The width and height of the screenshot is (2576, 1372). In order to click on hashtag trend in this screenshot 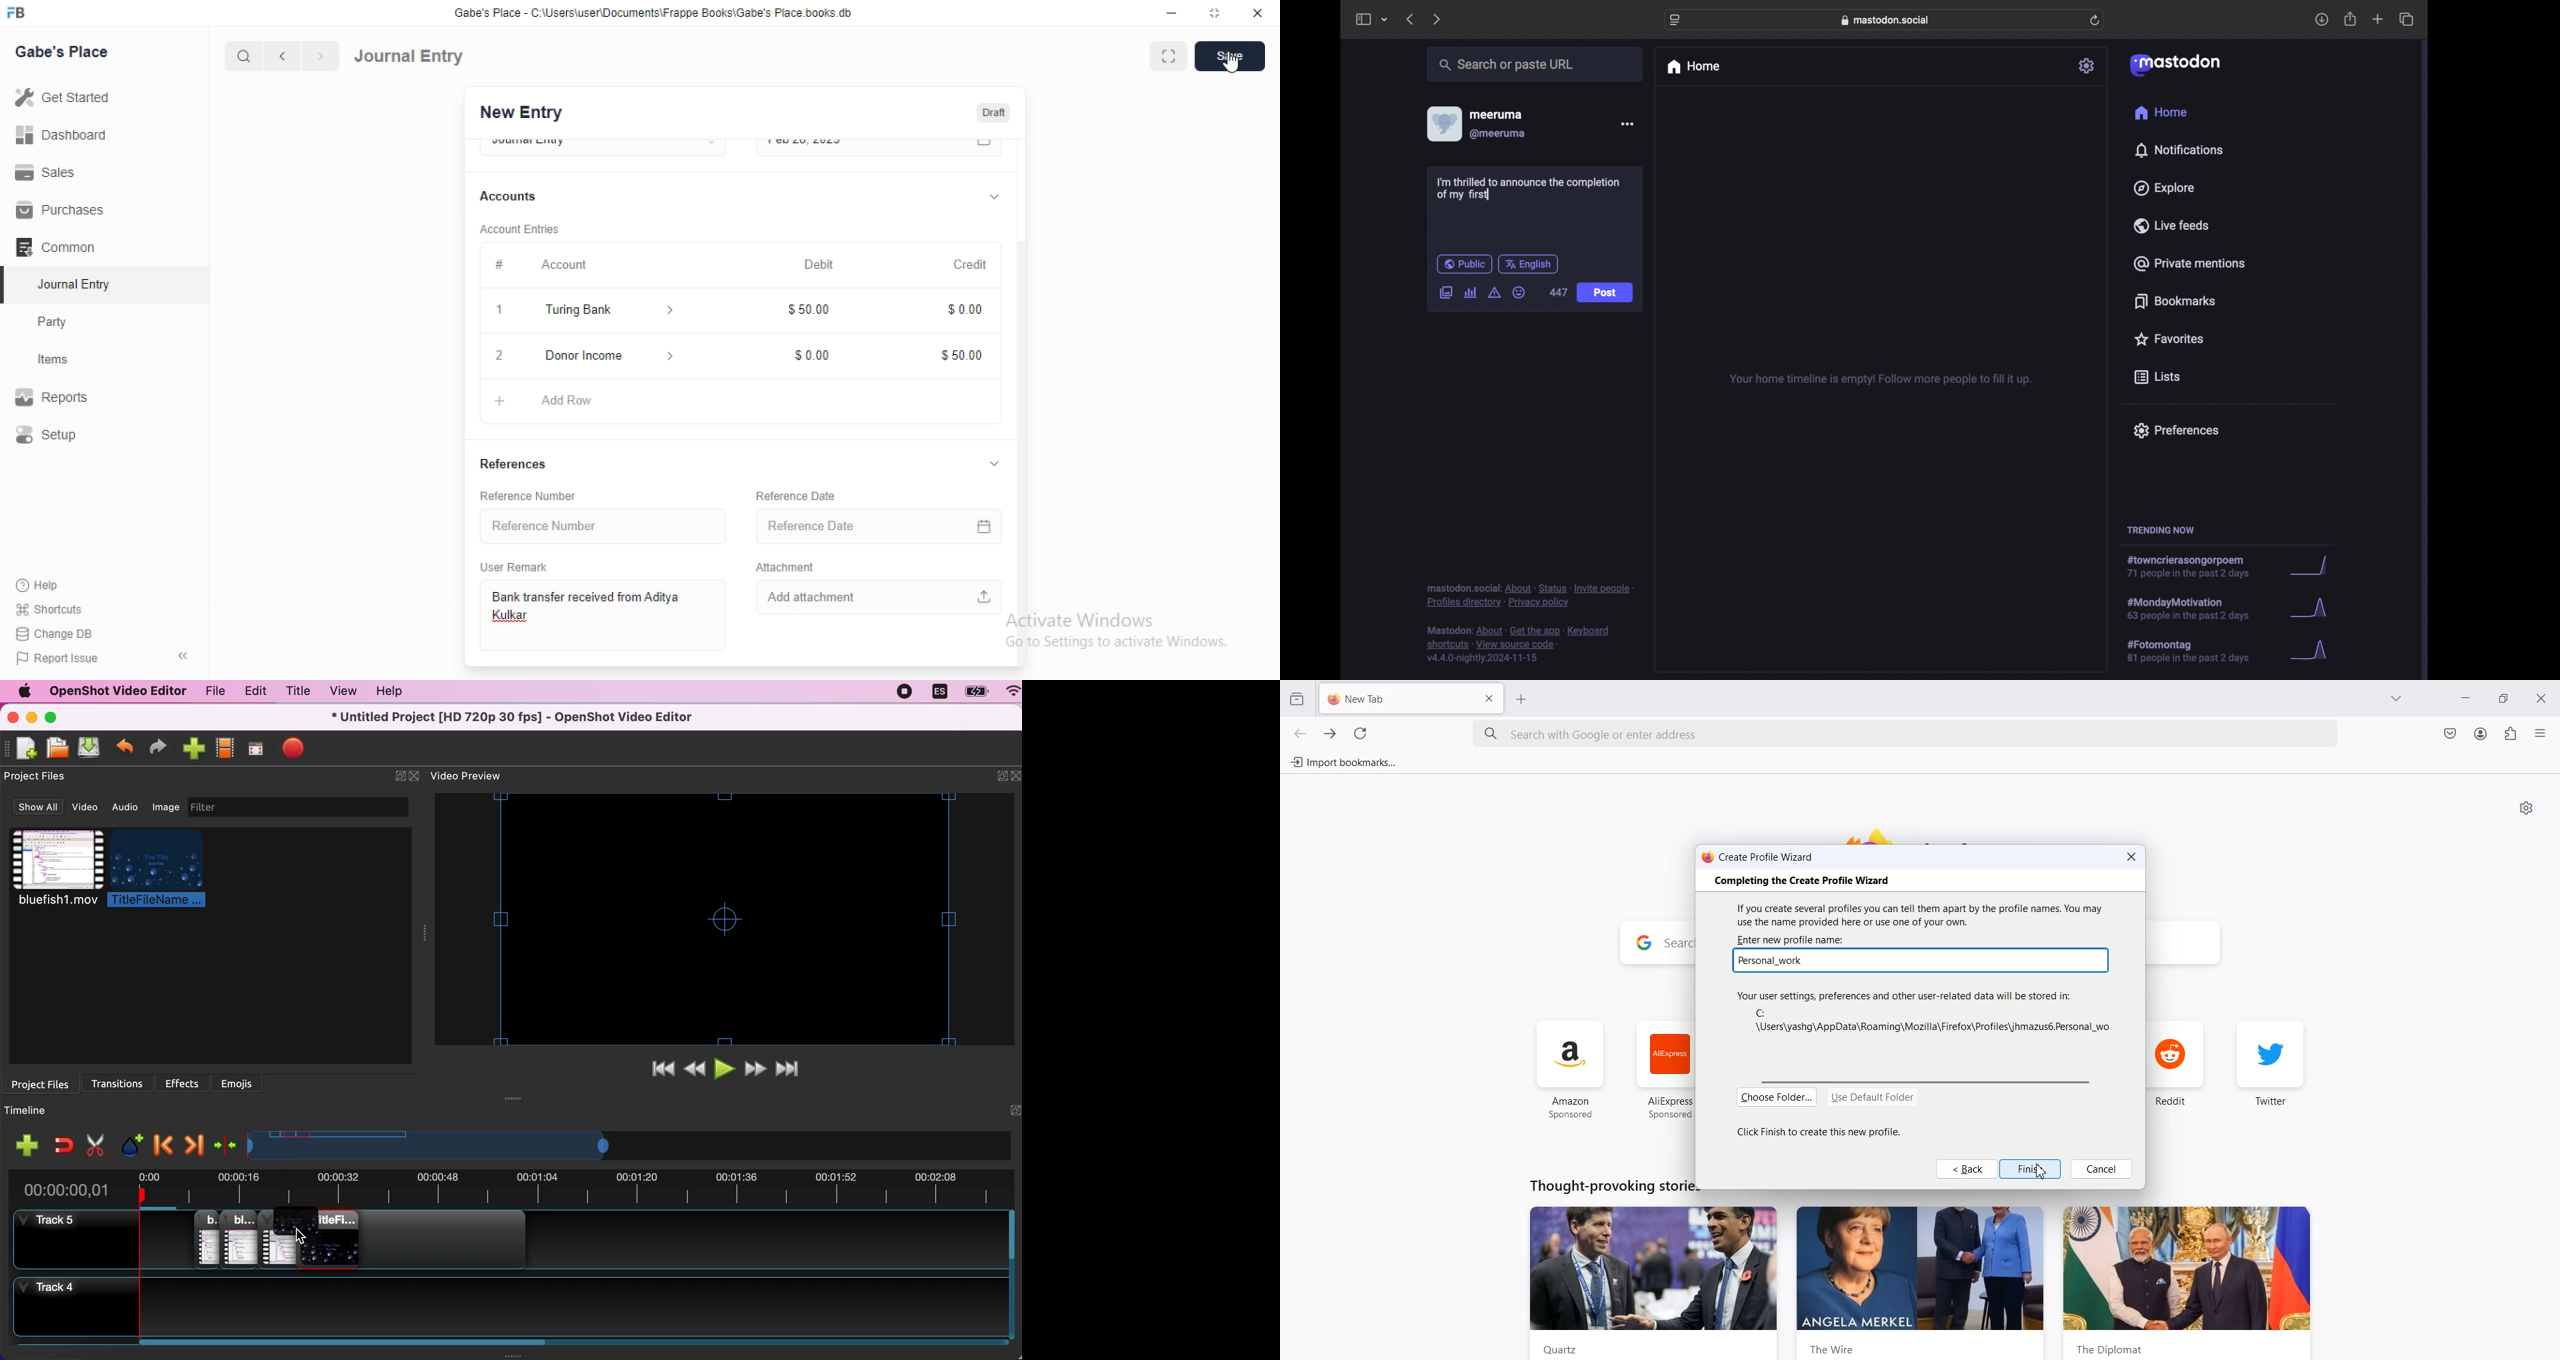, I will do `click(2194, 567)`.